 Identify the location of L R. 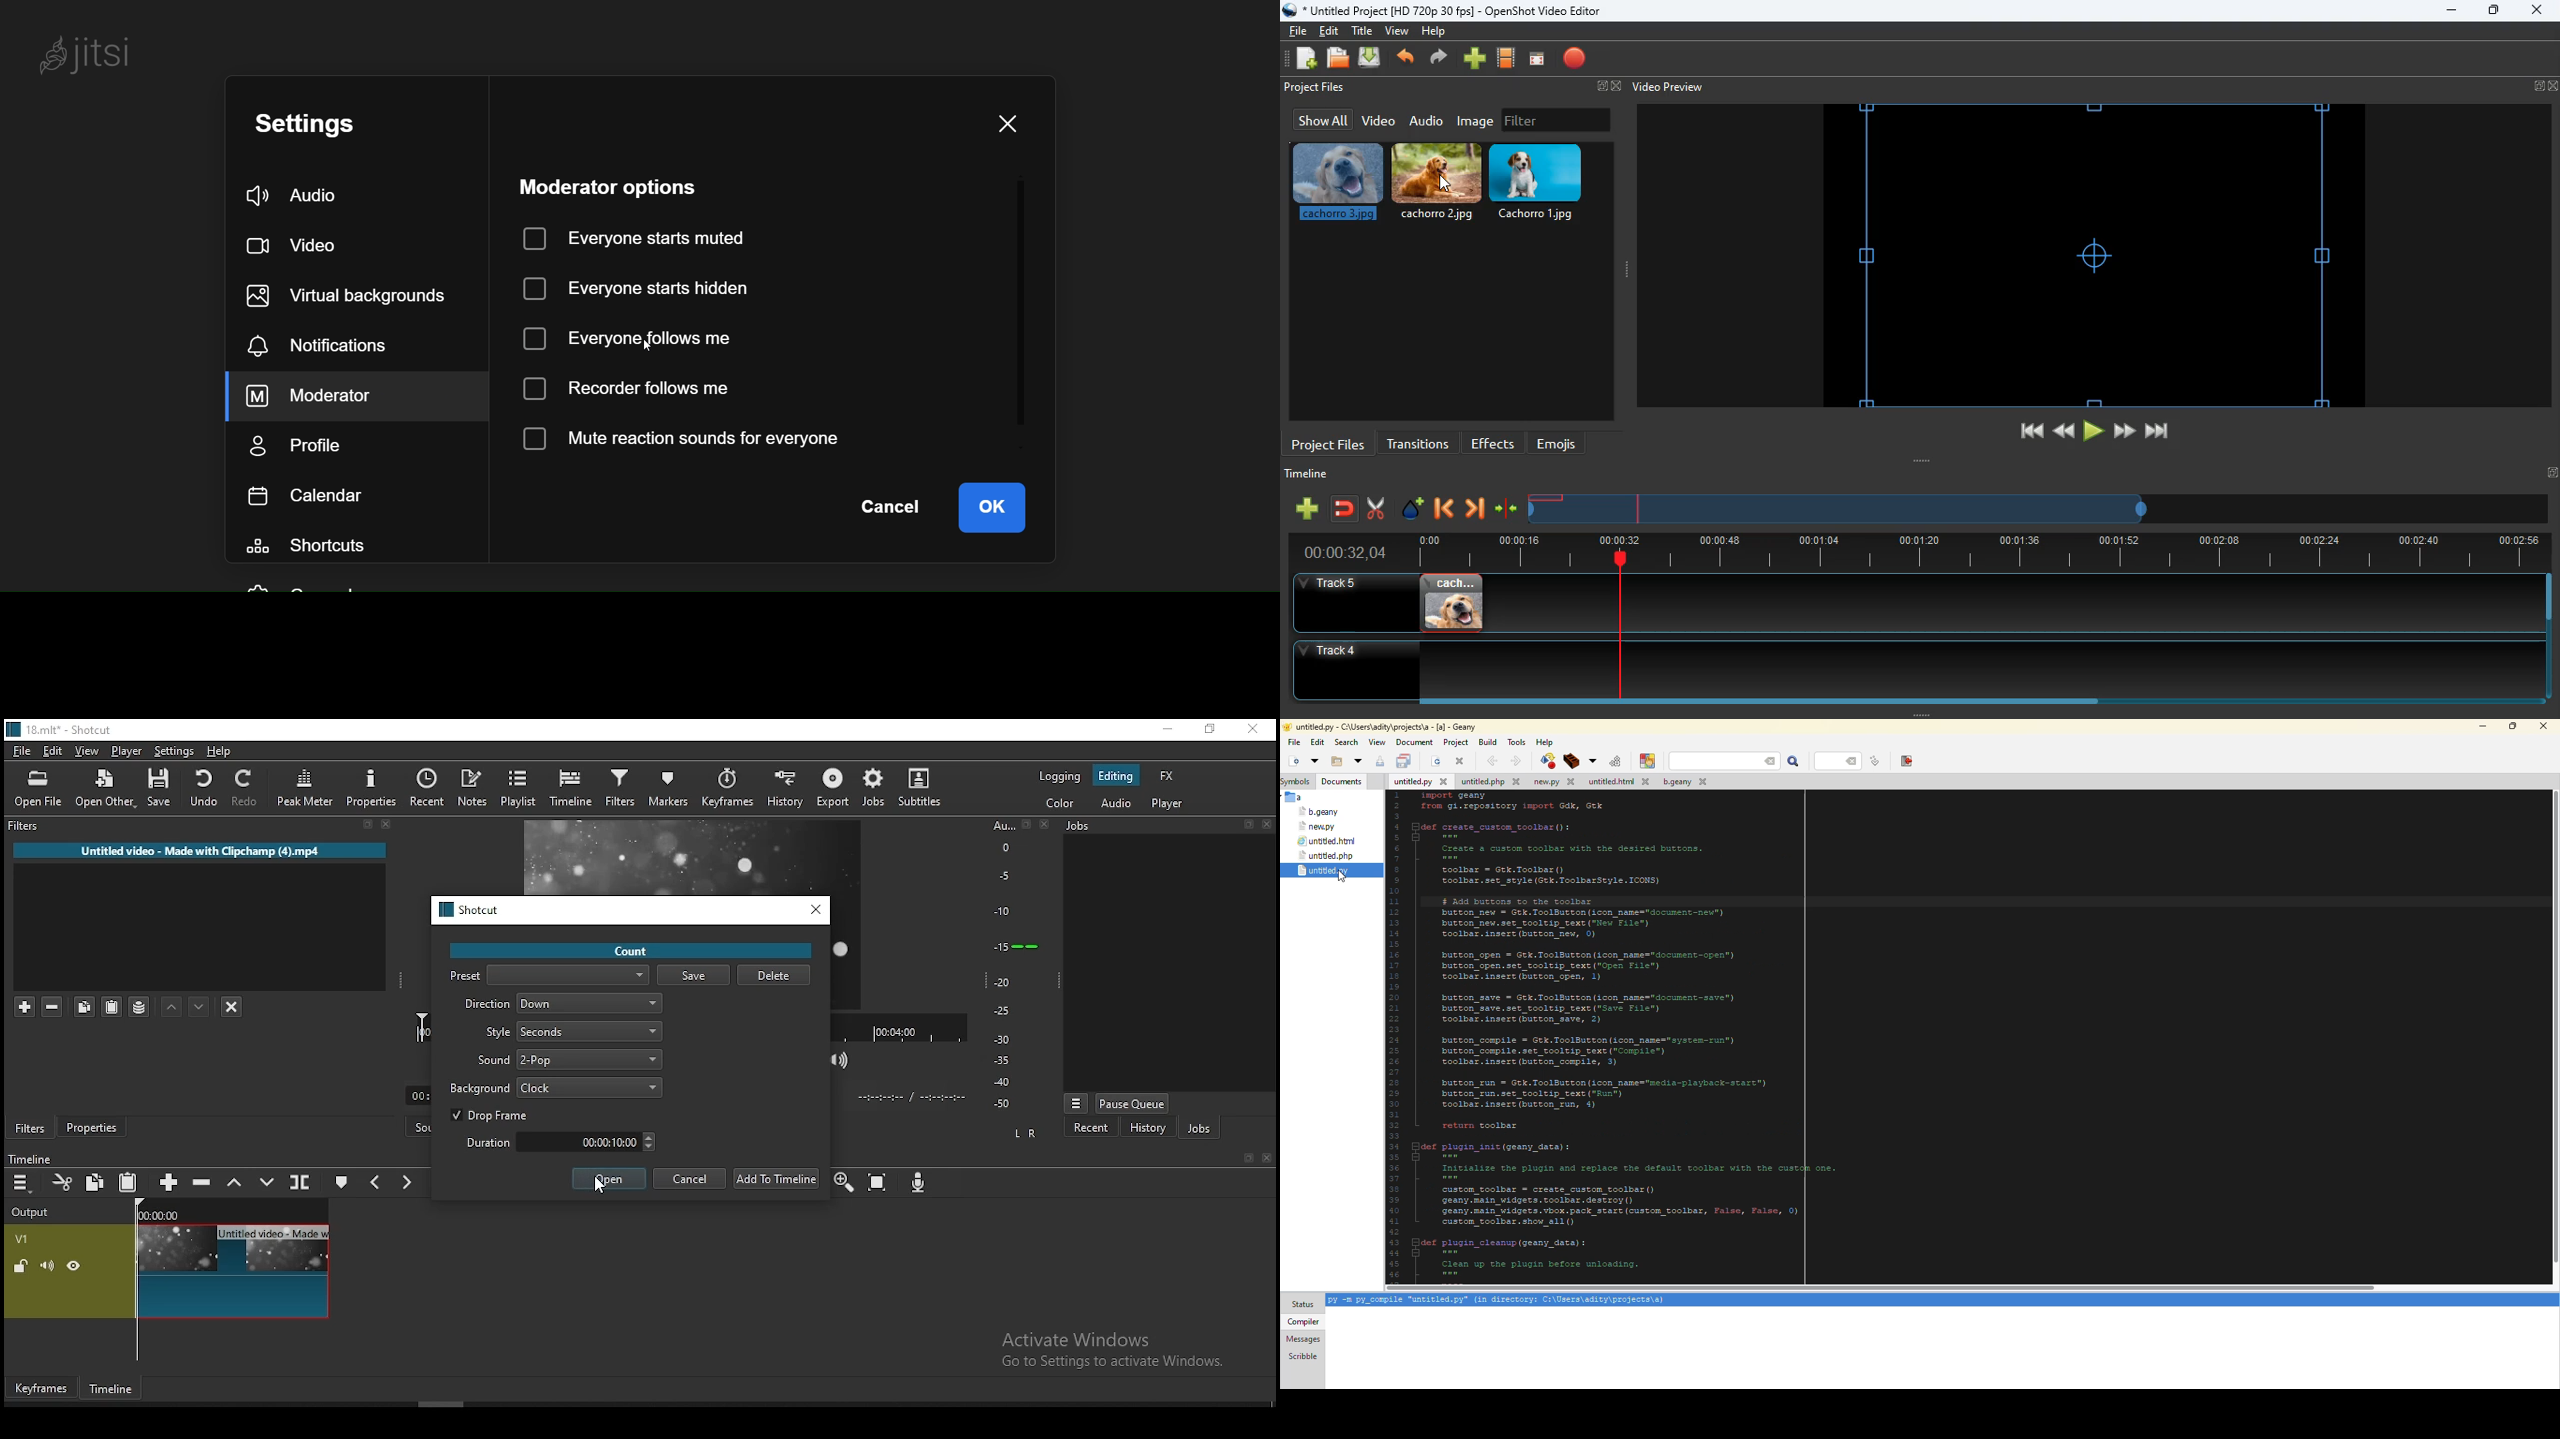
(1030, 1133).